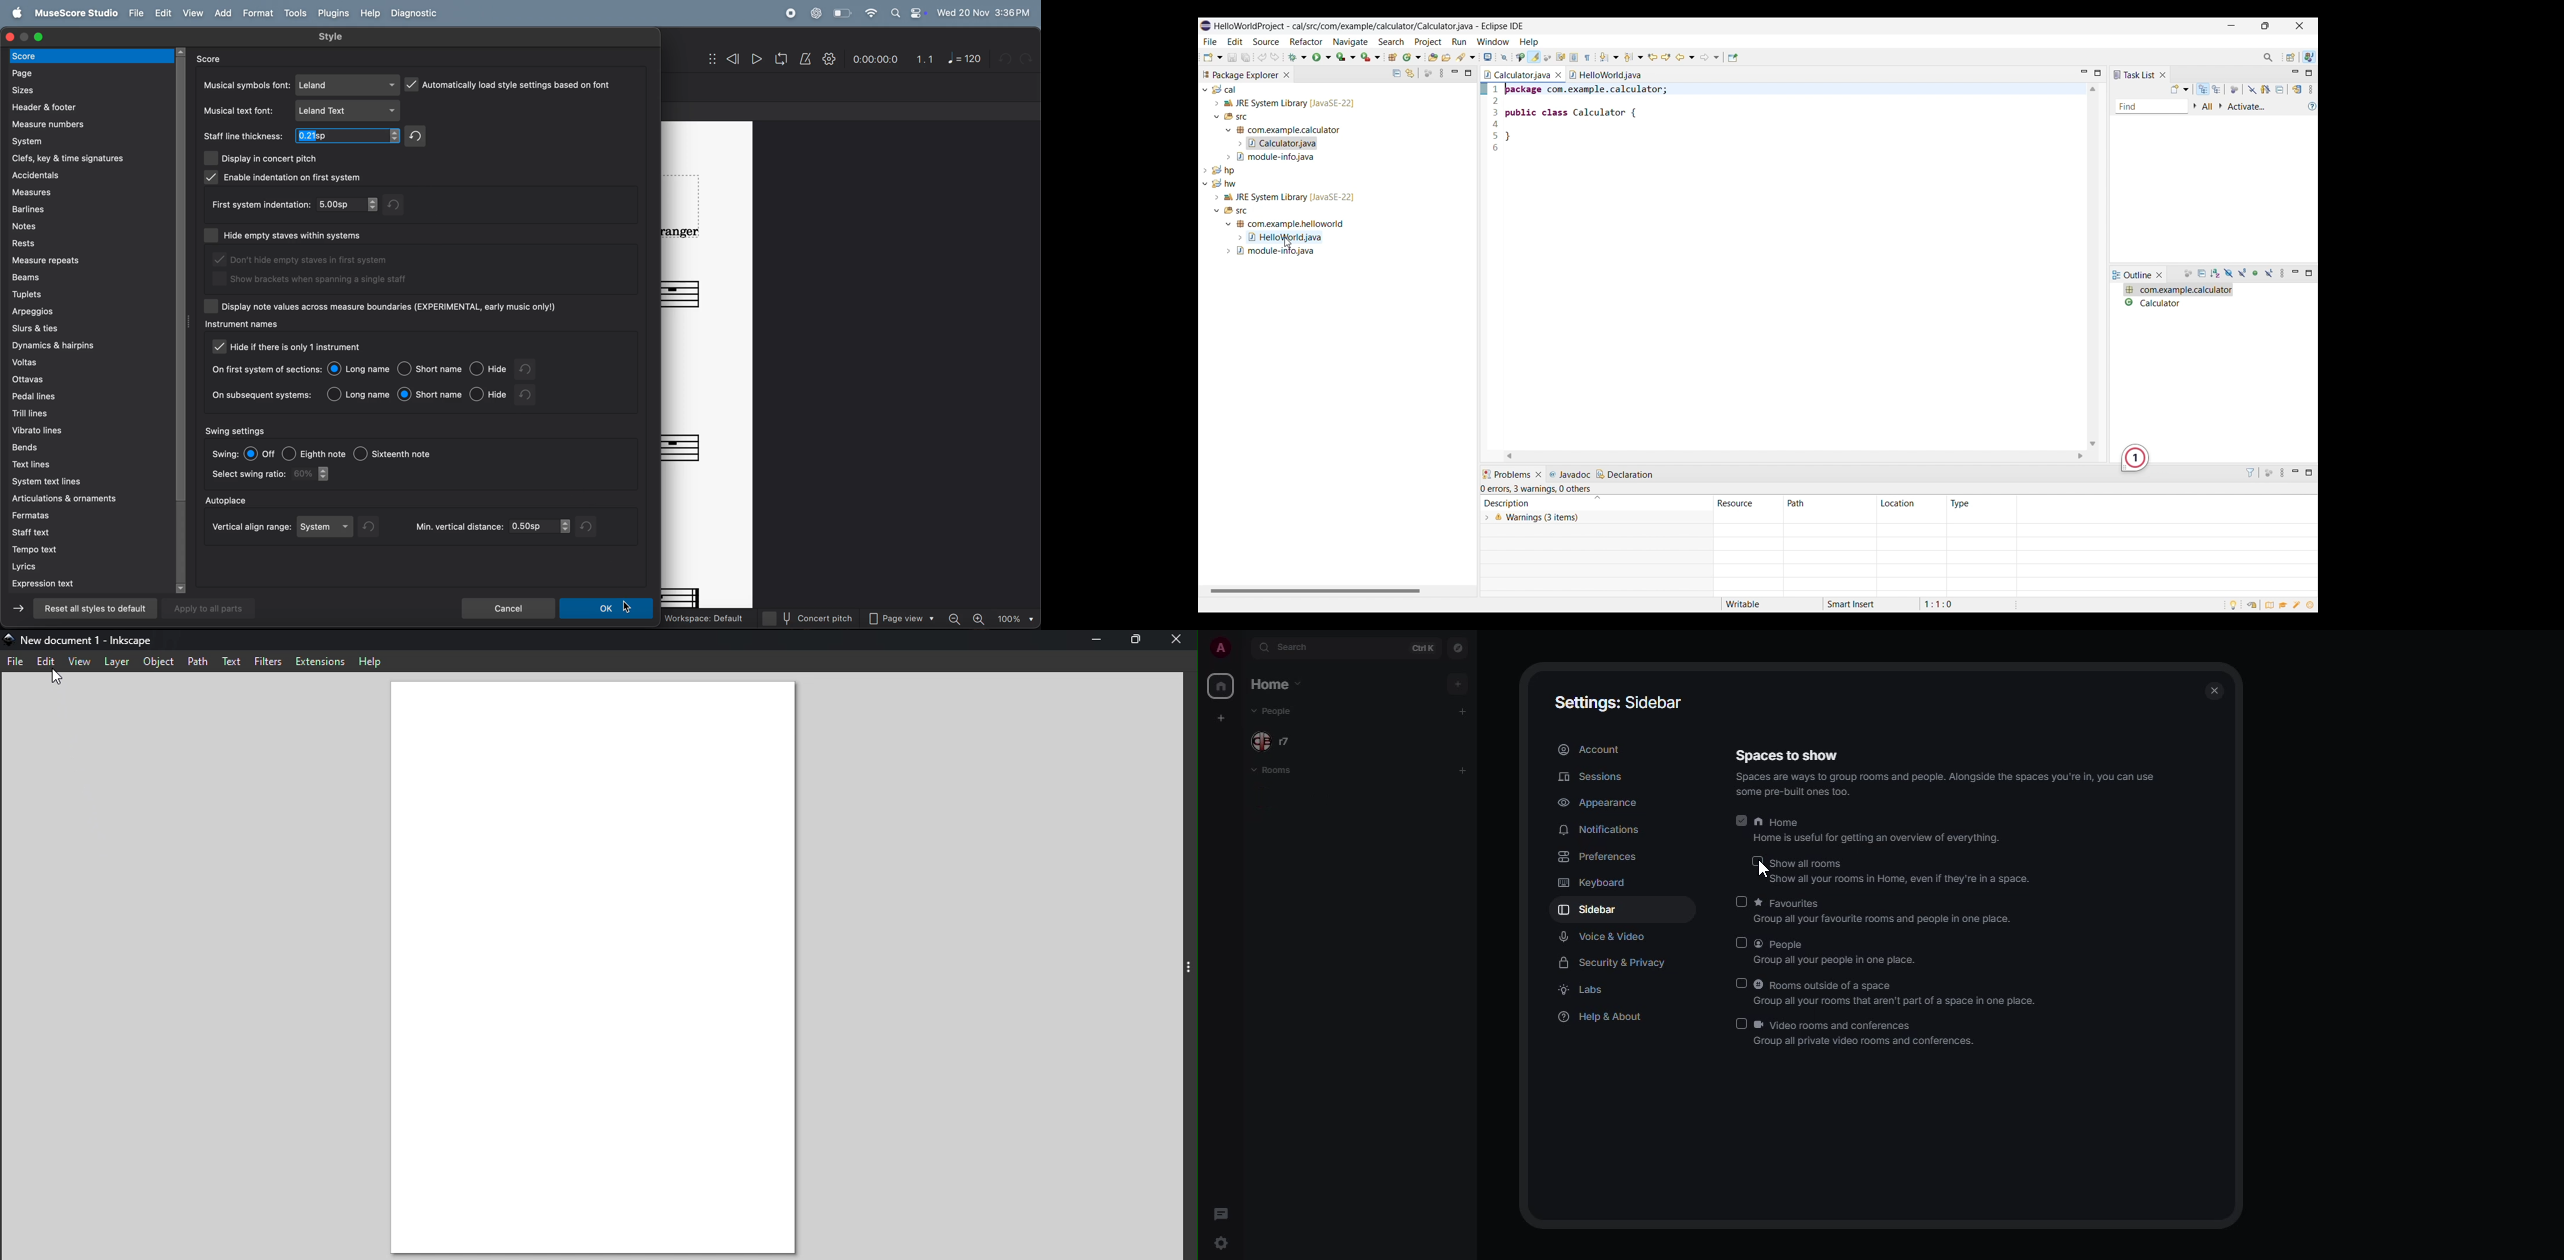  I want to click on measure repeats, so click(89, 260).